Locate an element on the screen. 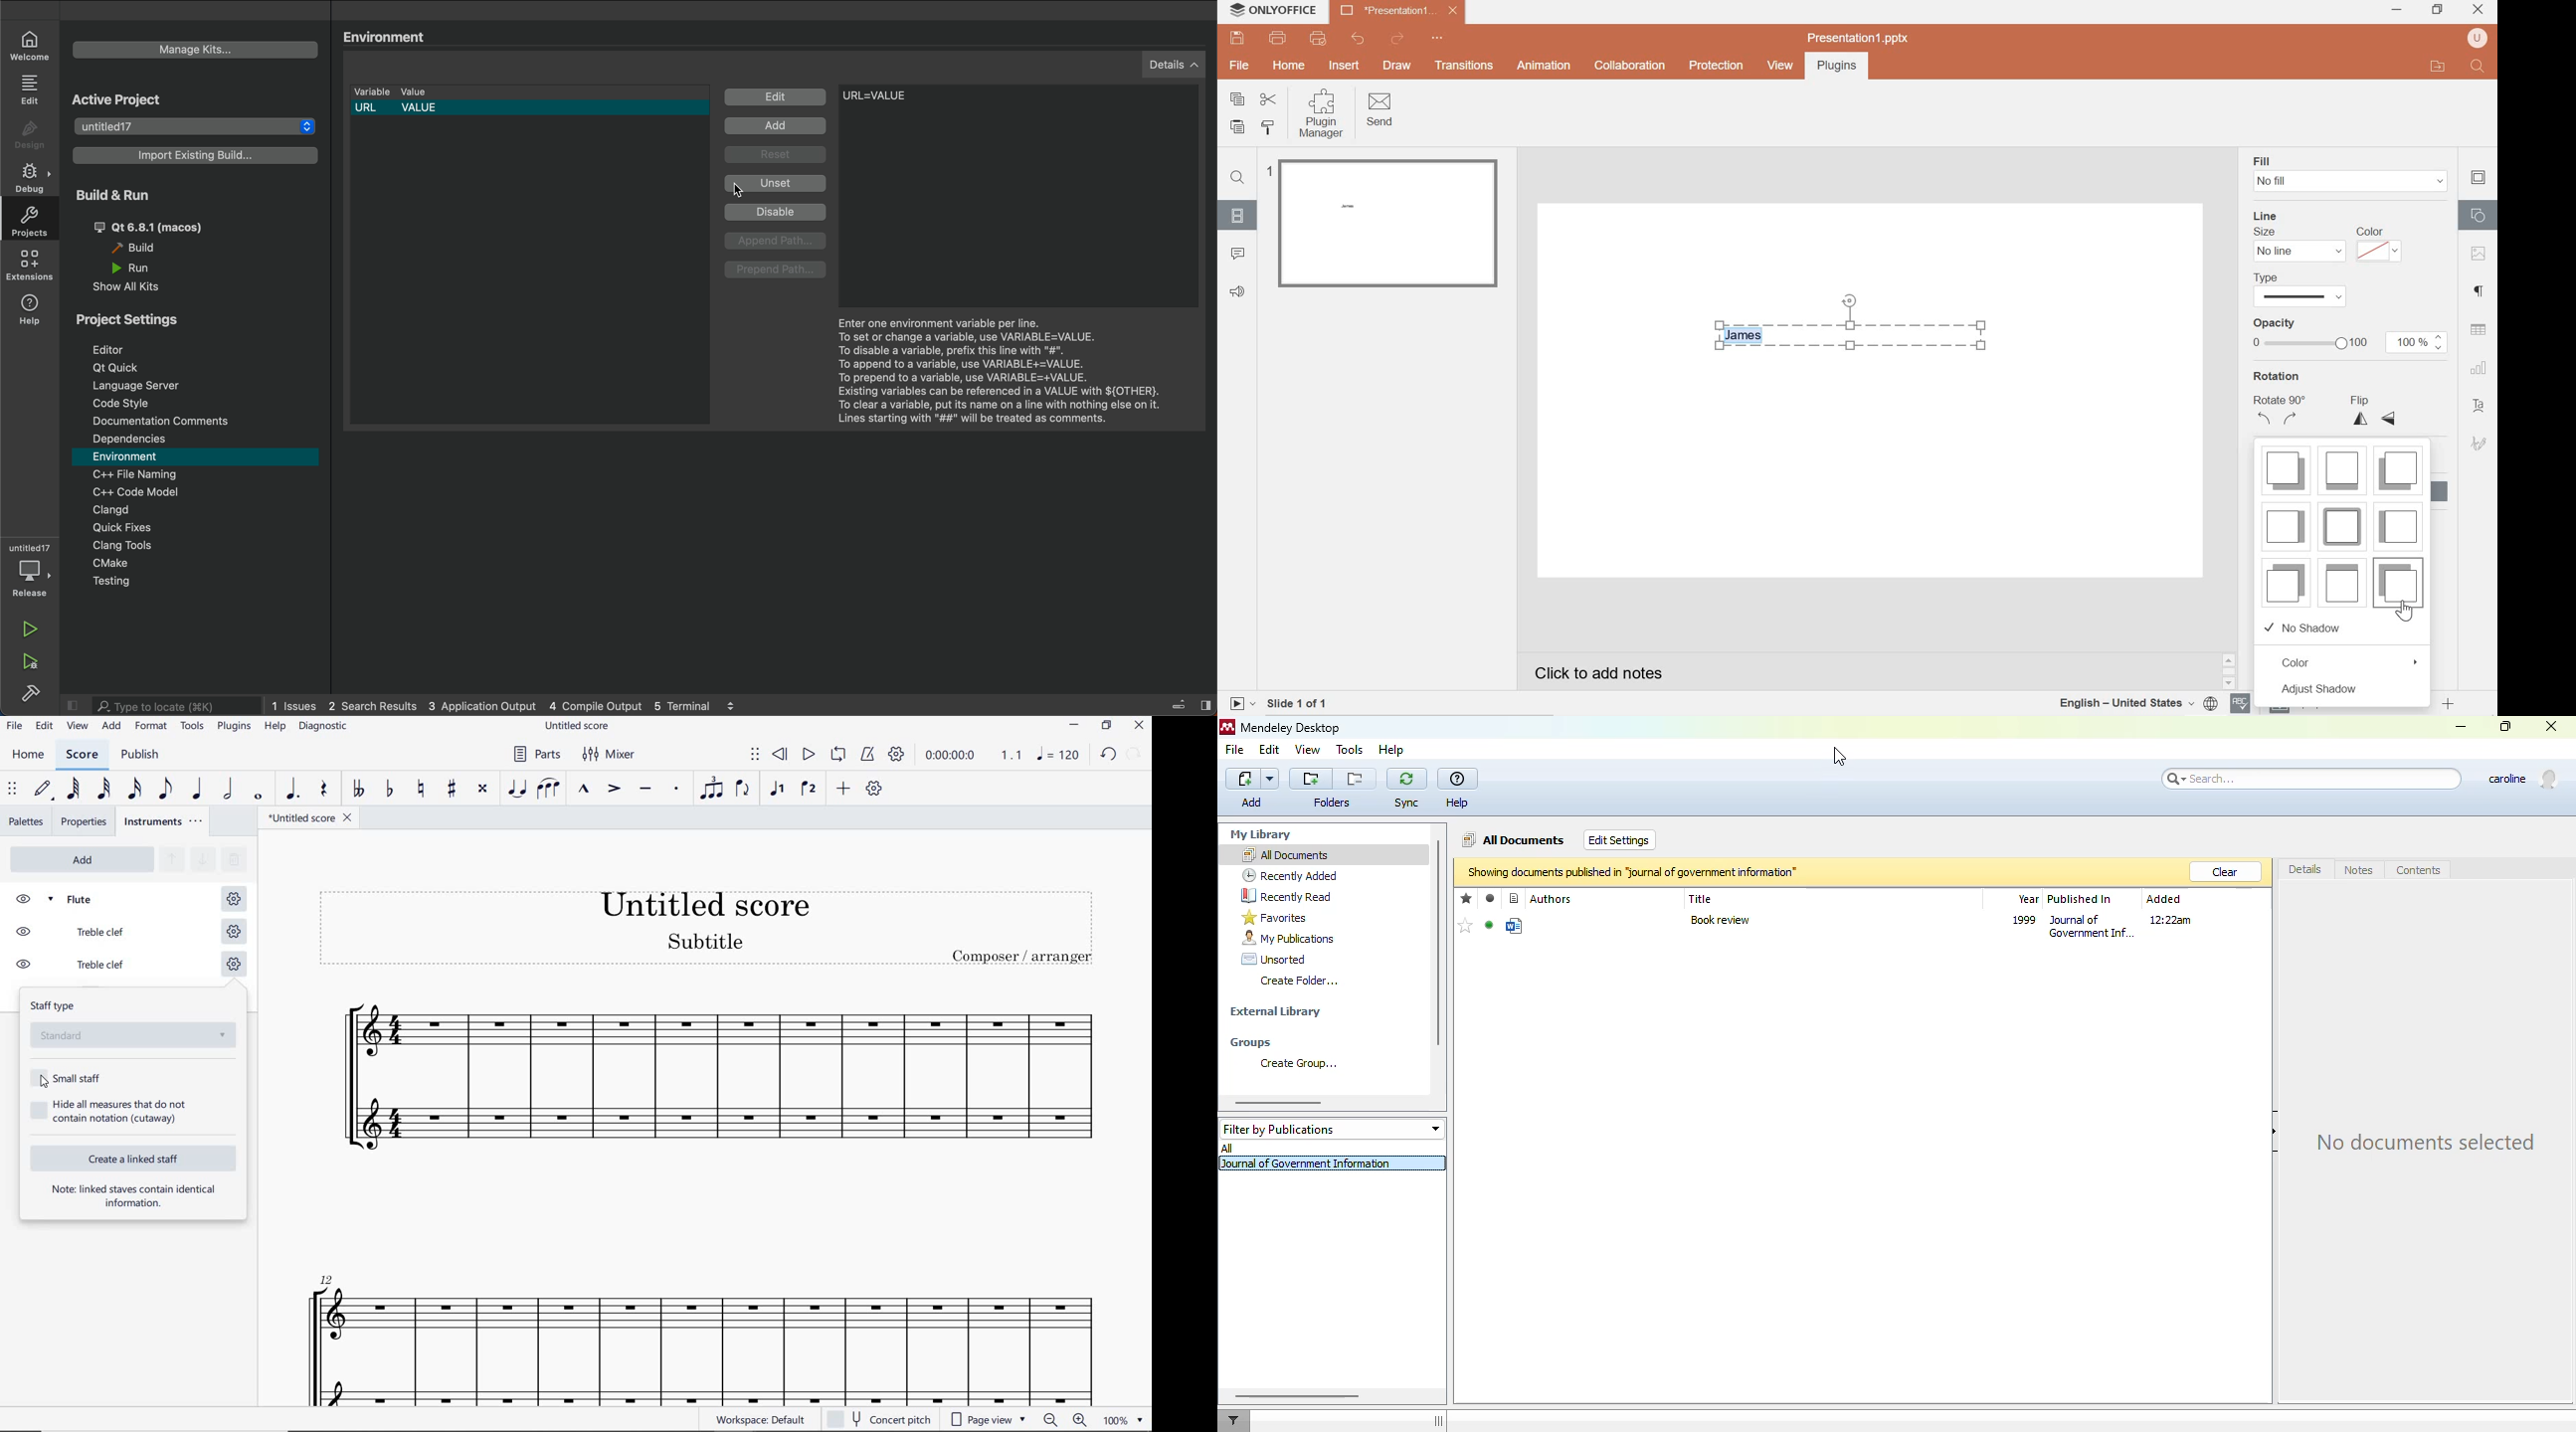  shadow style is located at coordinates (2287, 526).